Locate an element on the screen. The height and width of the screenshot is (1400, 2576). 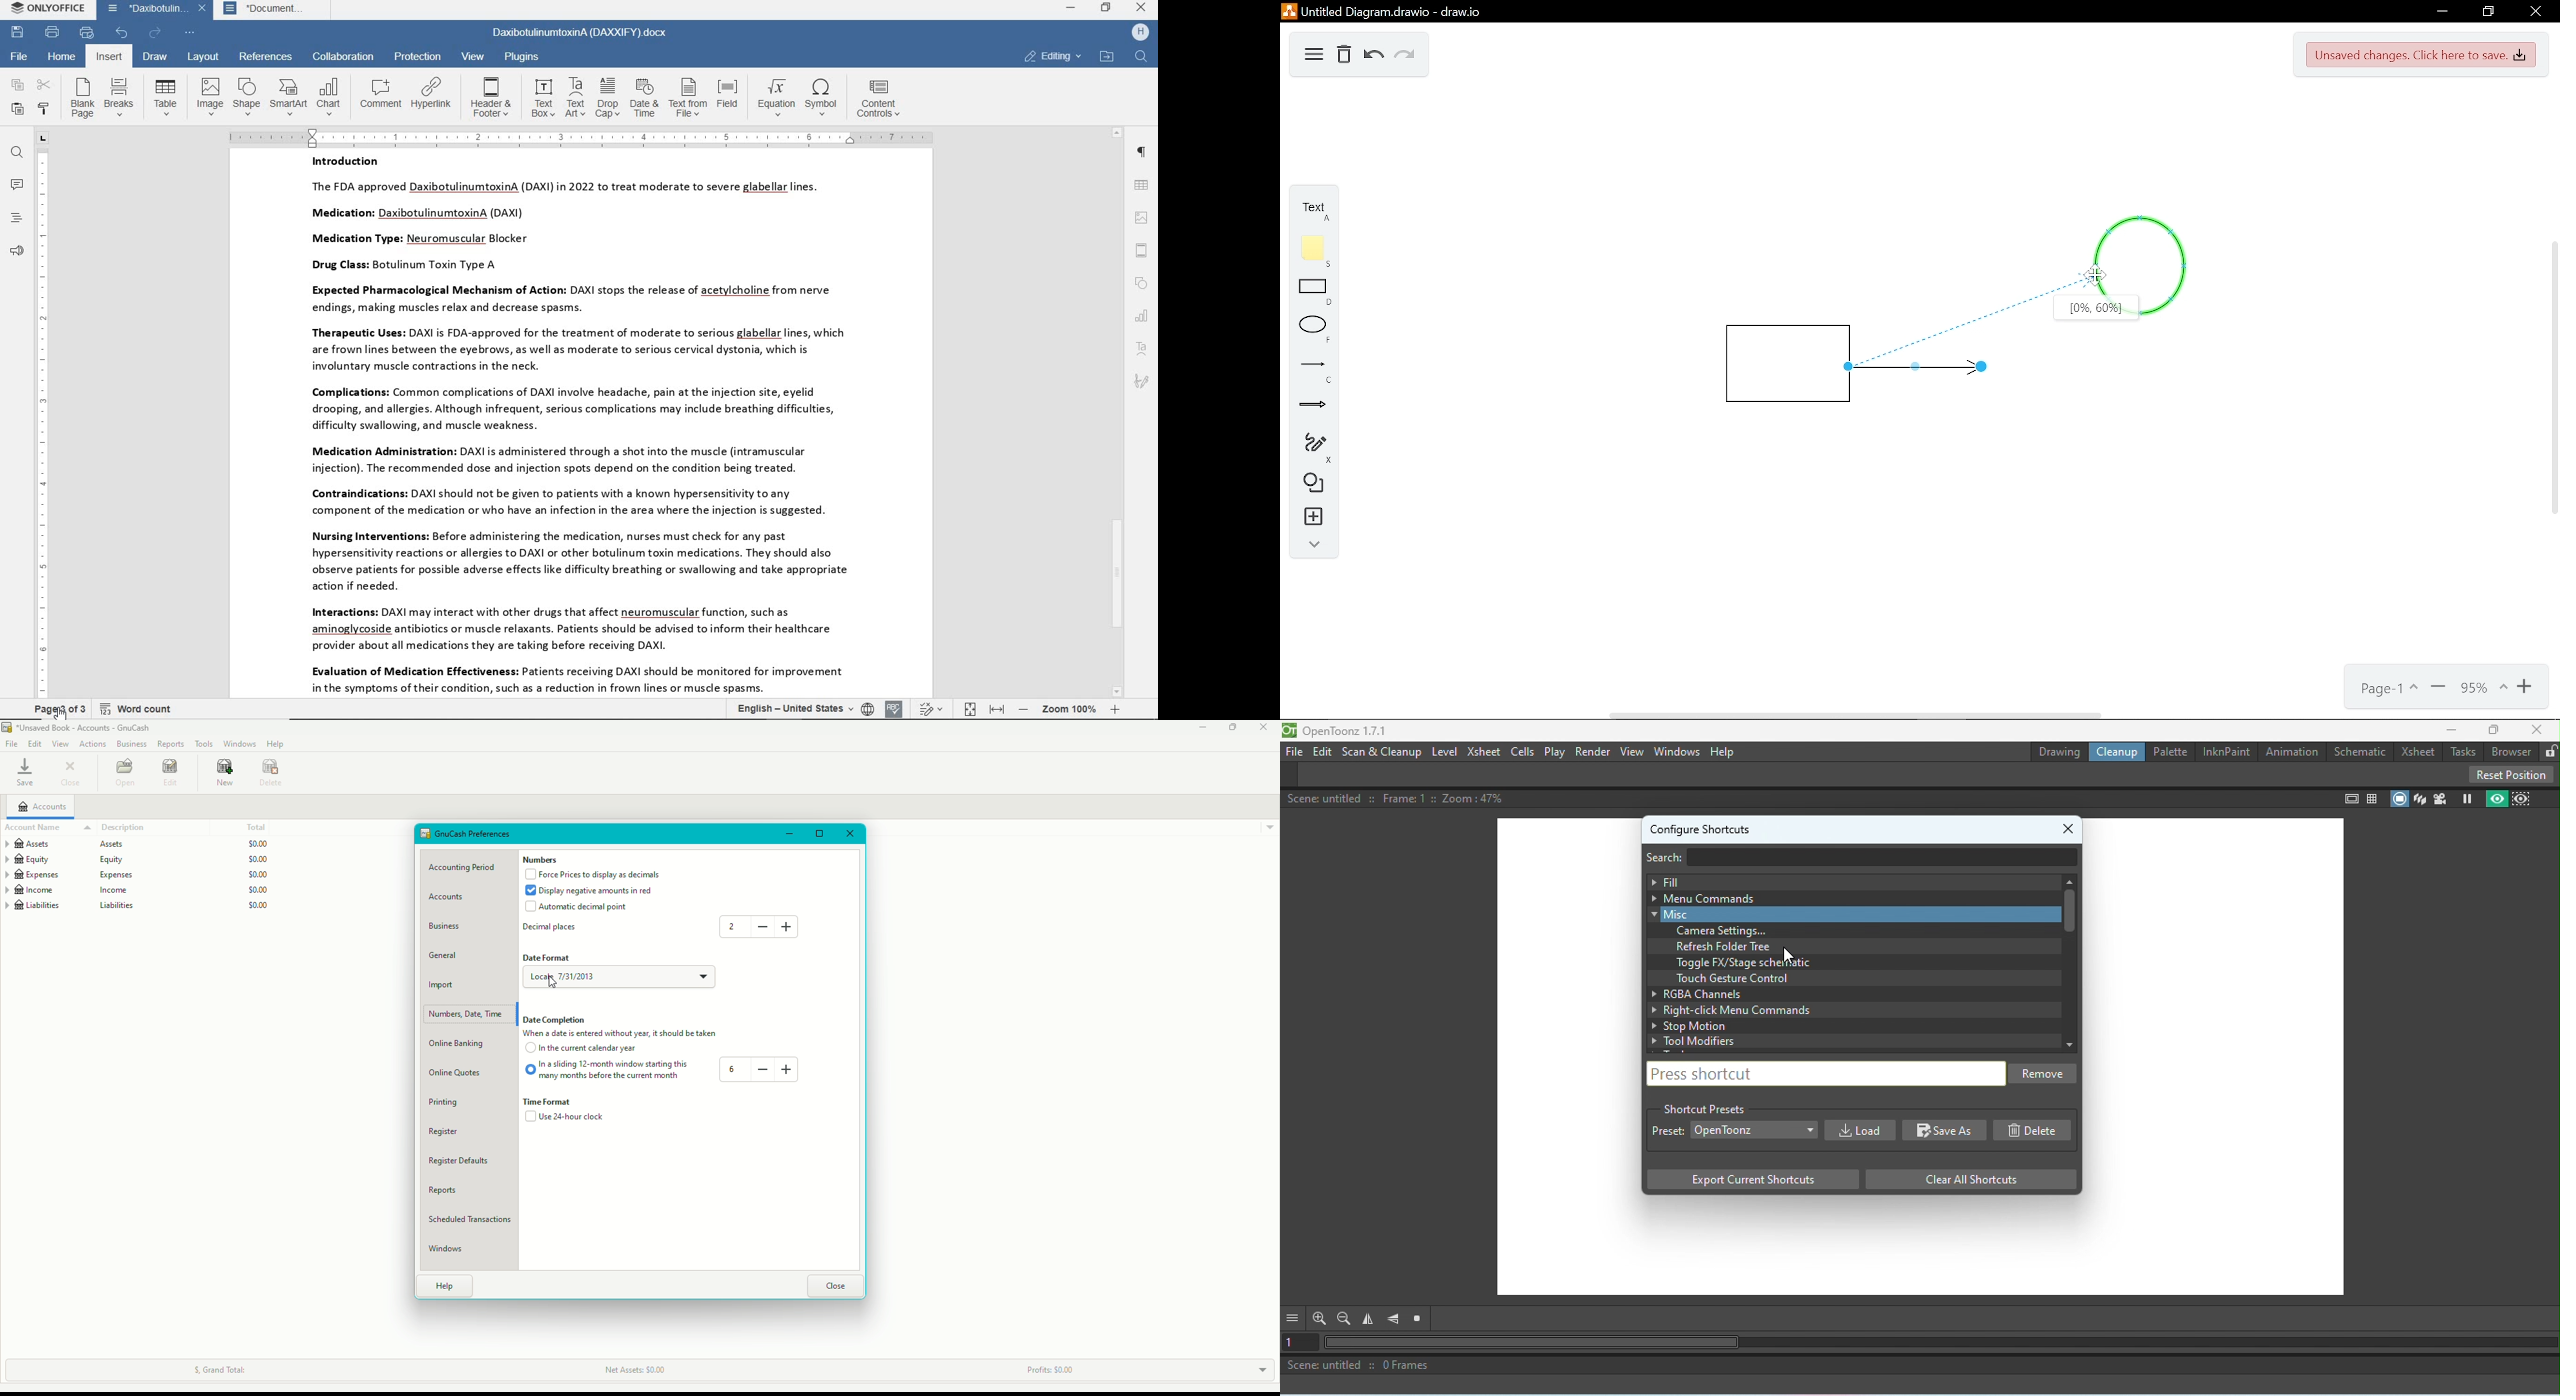
Delete is located at coordinates (1344, 56).